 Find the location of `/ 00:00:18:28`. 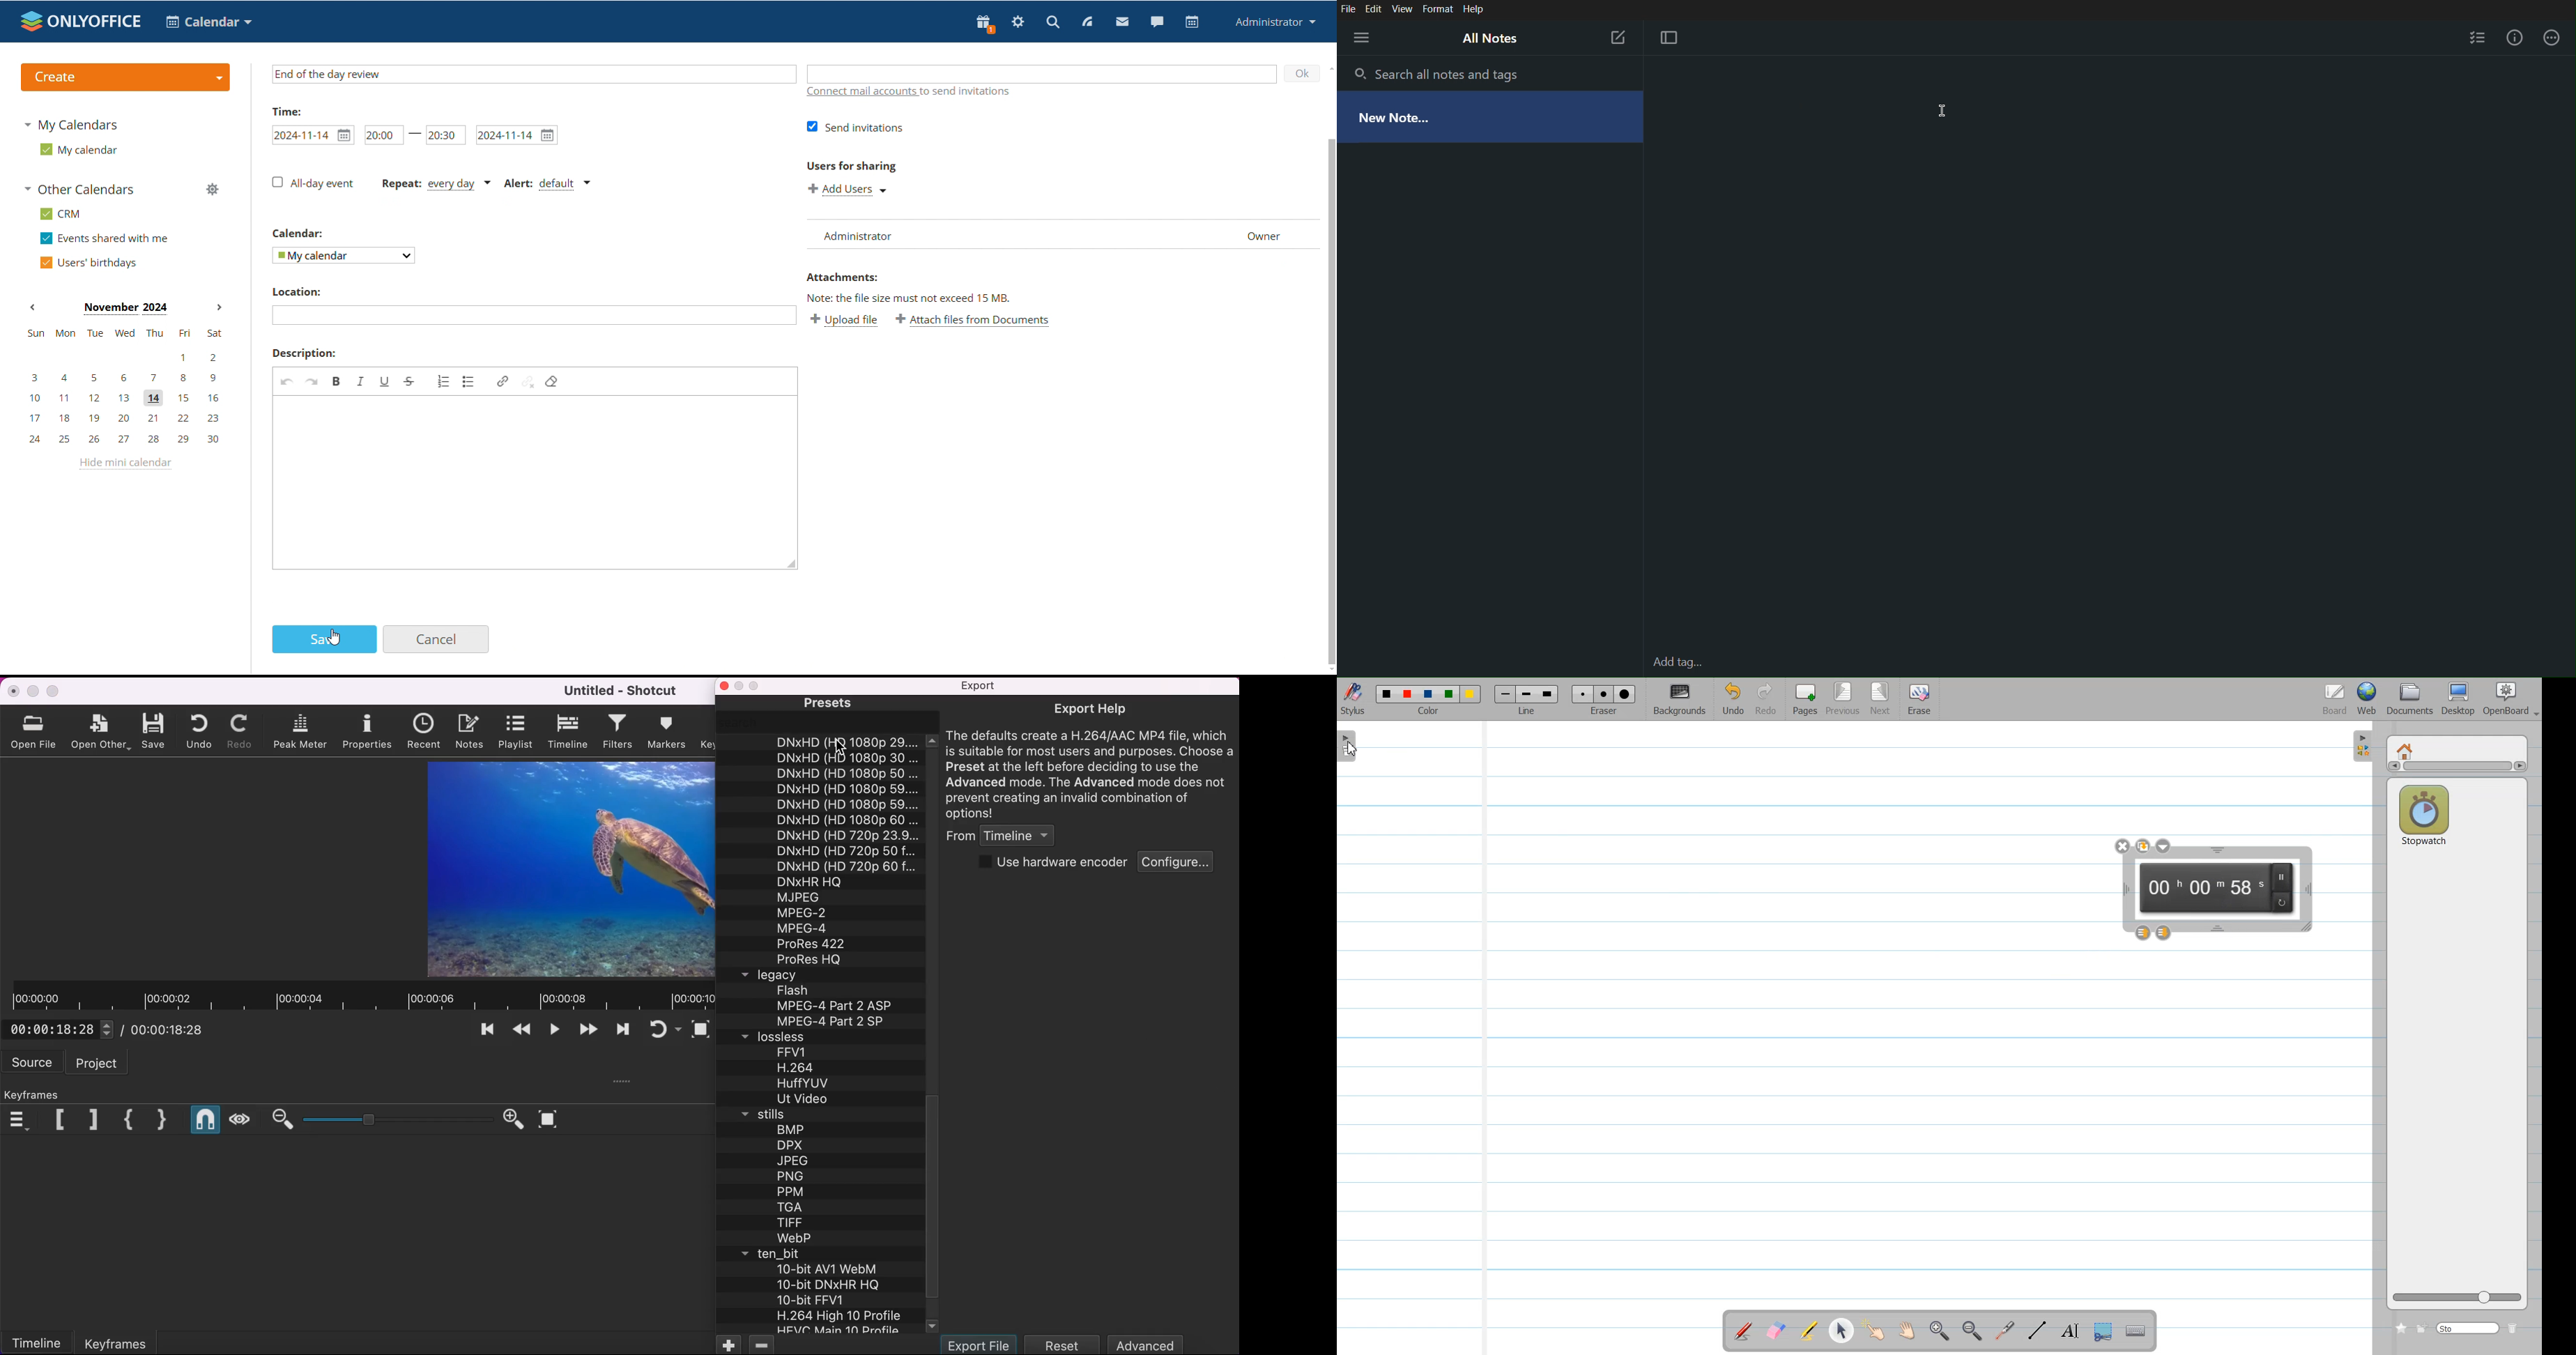

/ 00:00:18:28 is located at coordinates (166, 1030).